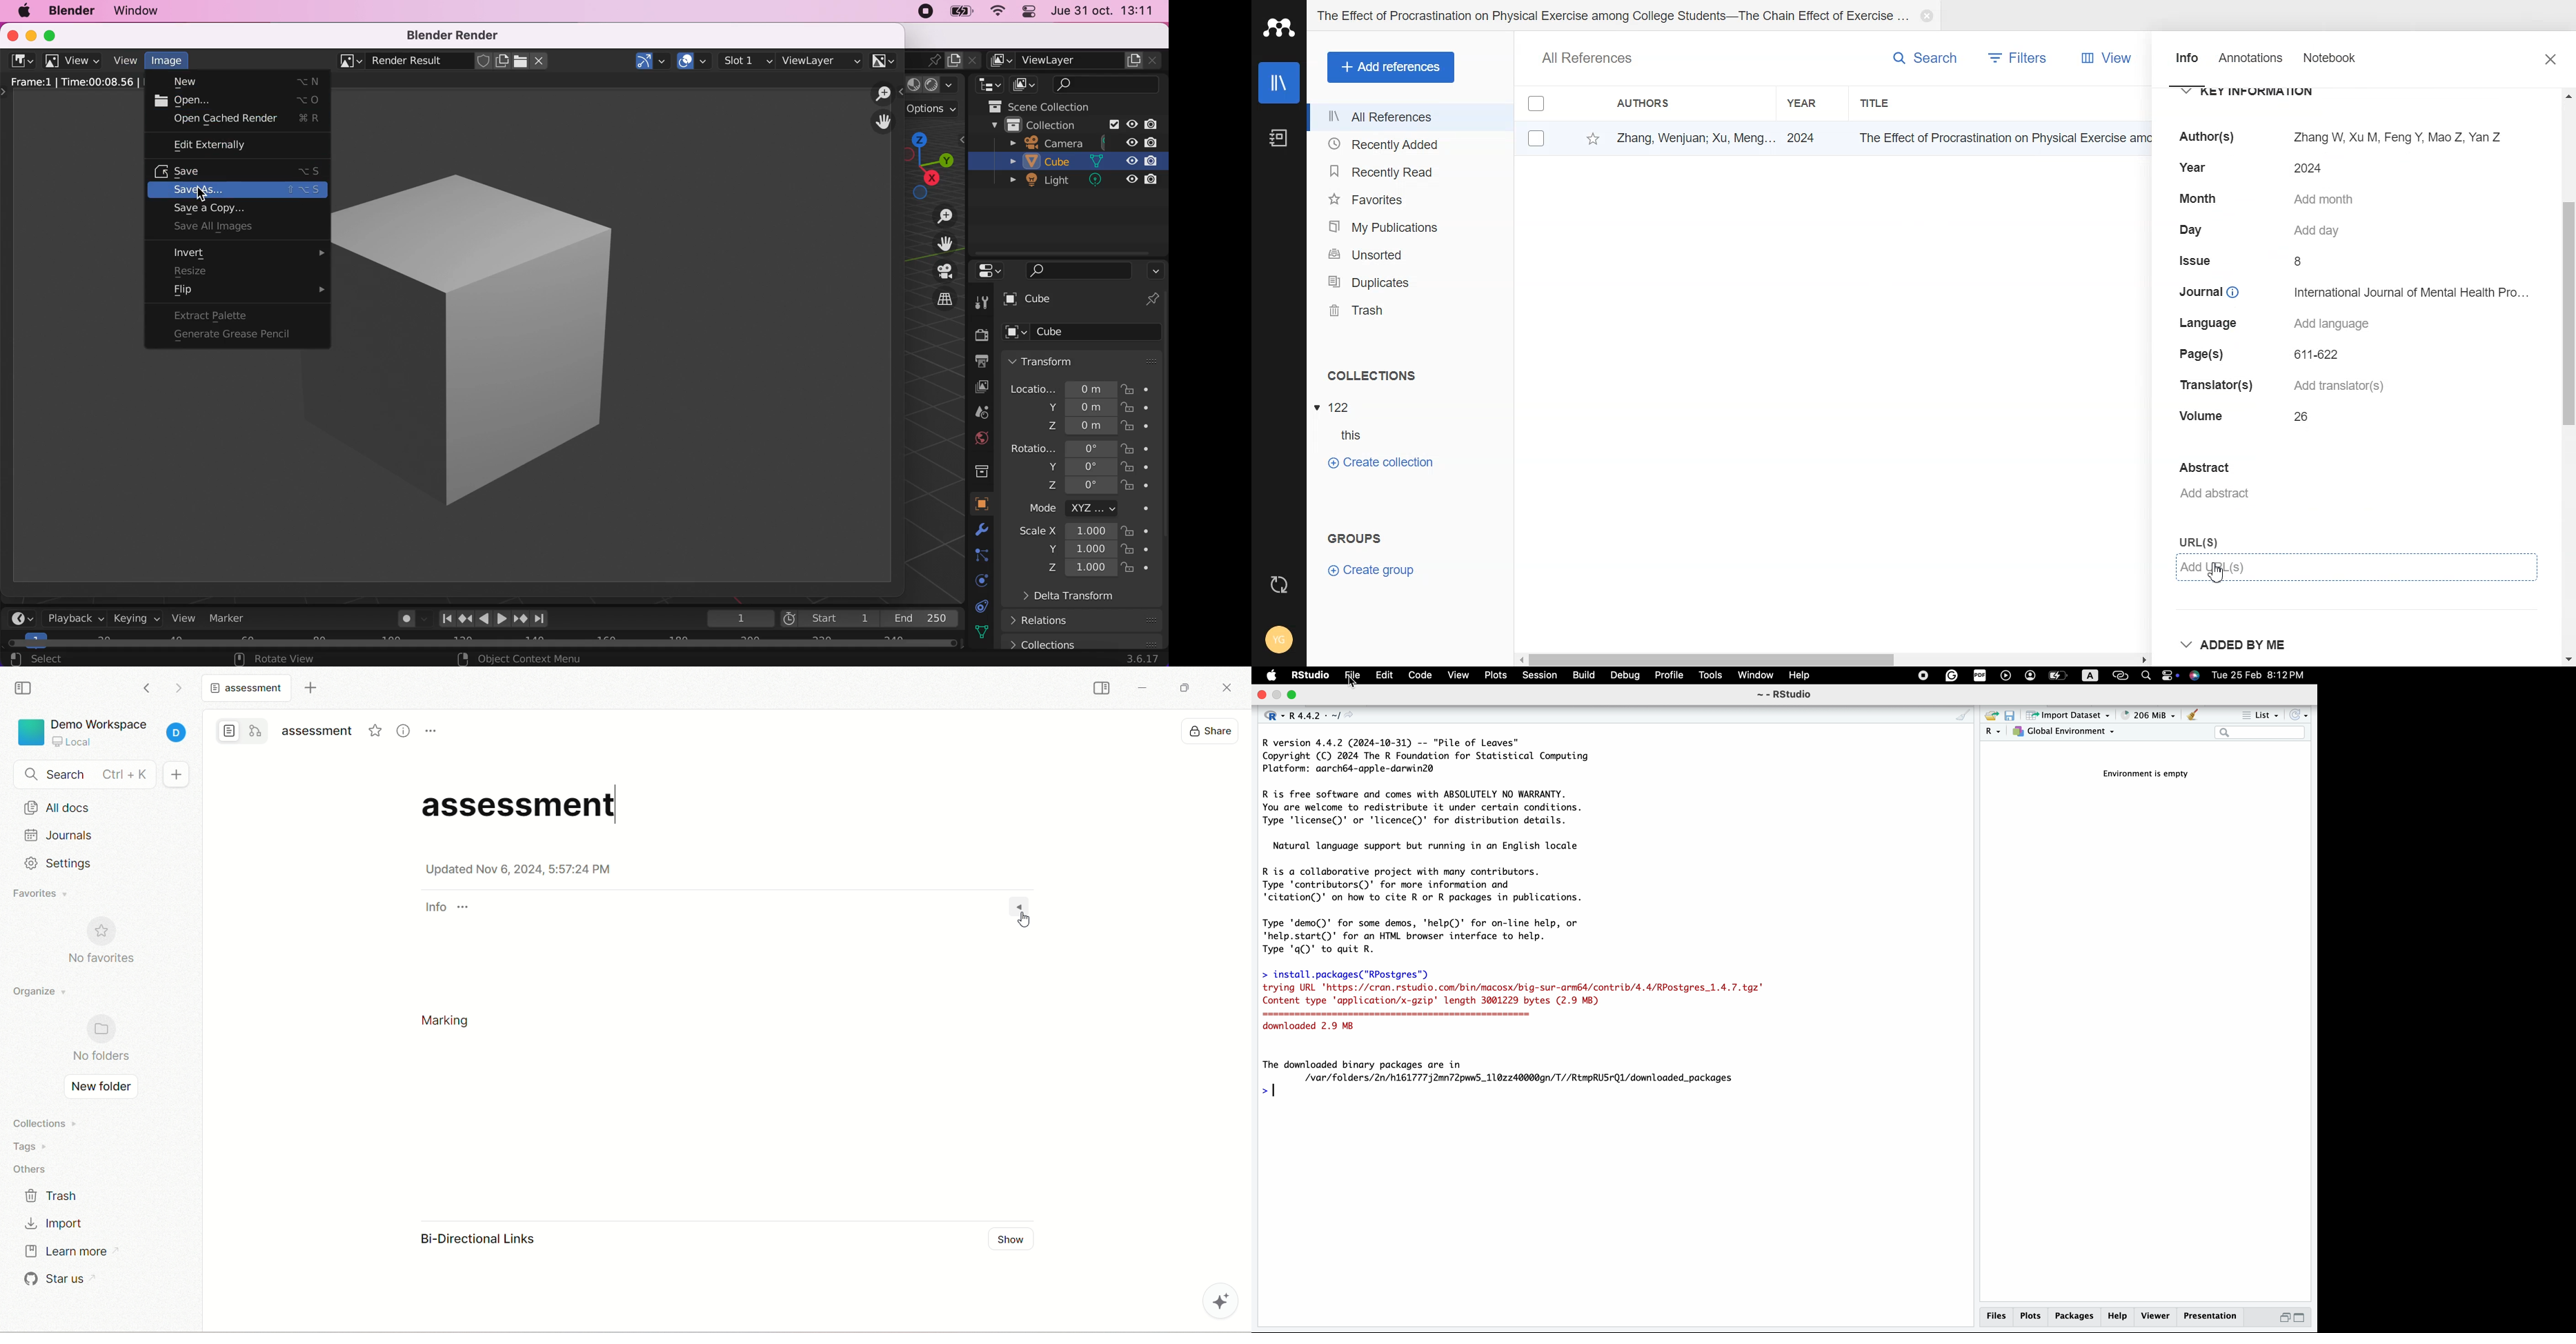 The height and width of the screenshot is (1344, 2576). Describe the element at coordinates (1184, 688) in the screenshot. I see `maximize` at that location.